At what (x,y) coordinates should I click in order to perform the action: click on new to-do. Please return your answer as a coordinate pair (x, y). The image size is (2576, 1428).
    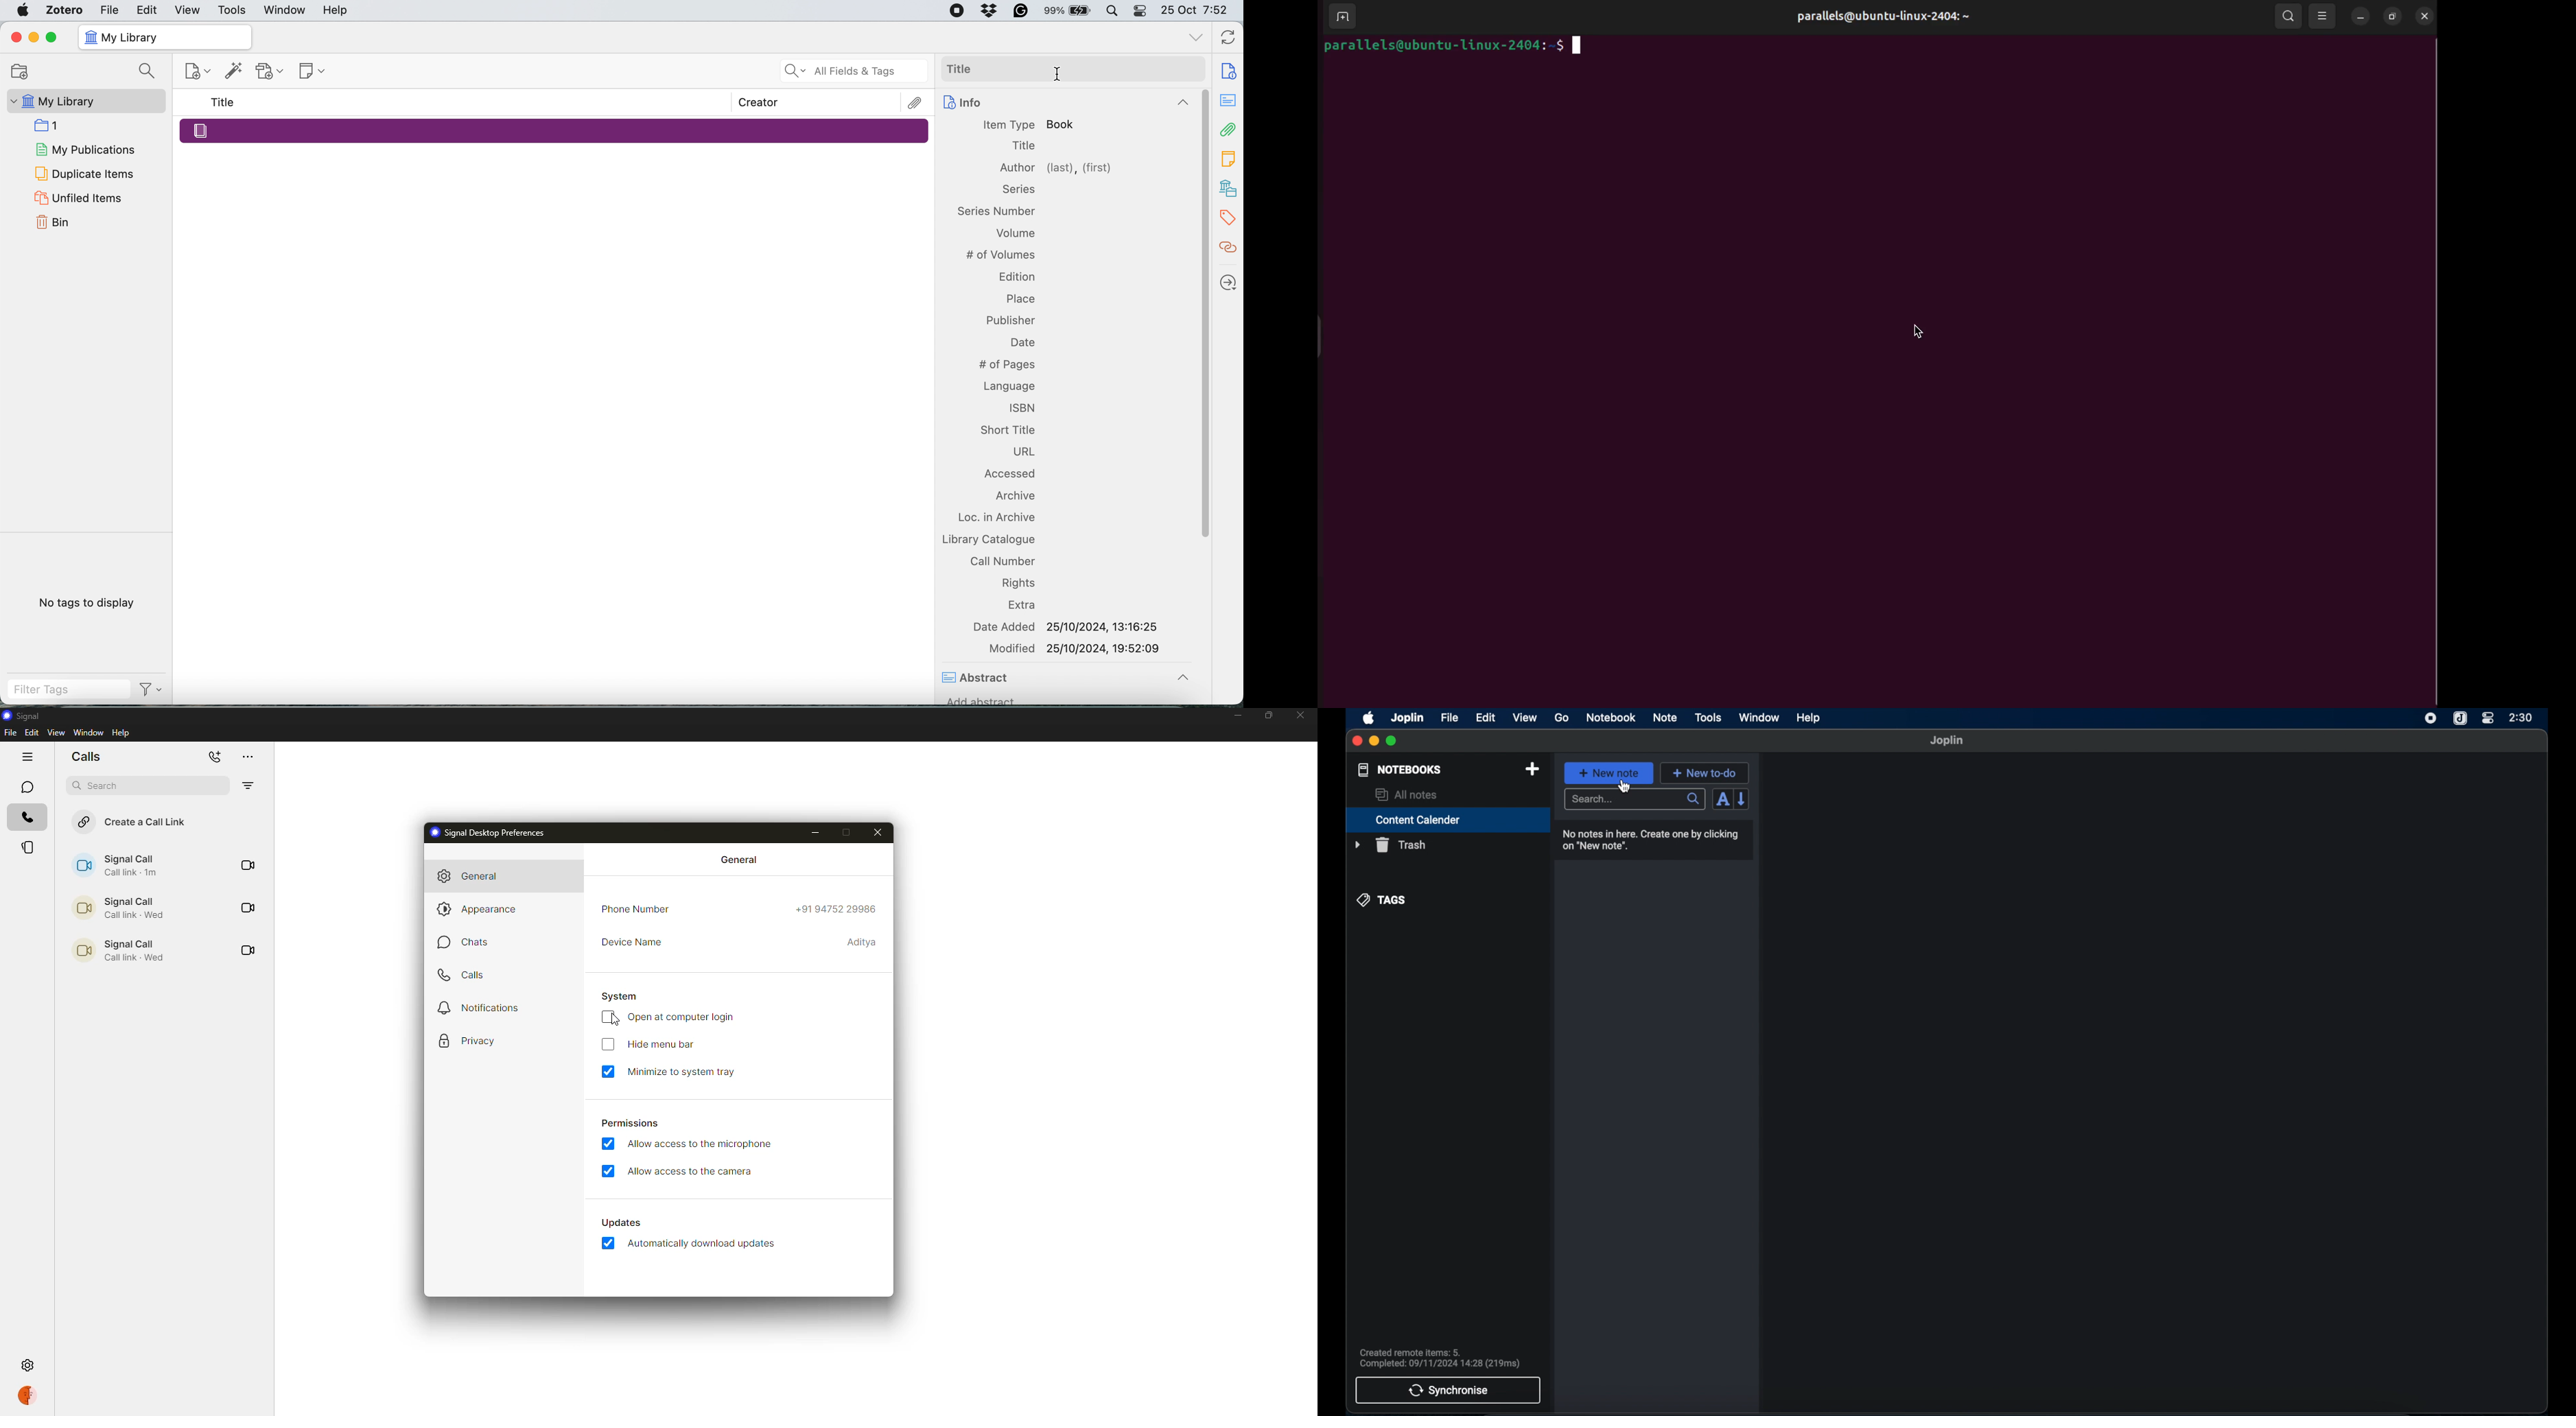
    Looking at the image, I should click on (1704, 773).